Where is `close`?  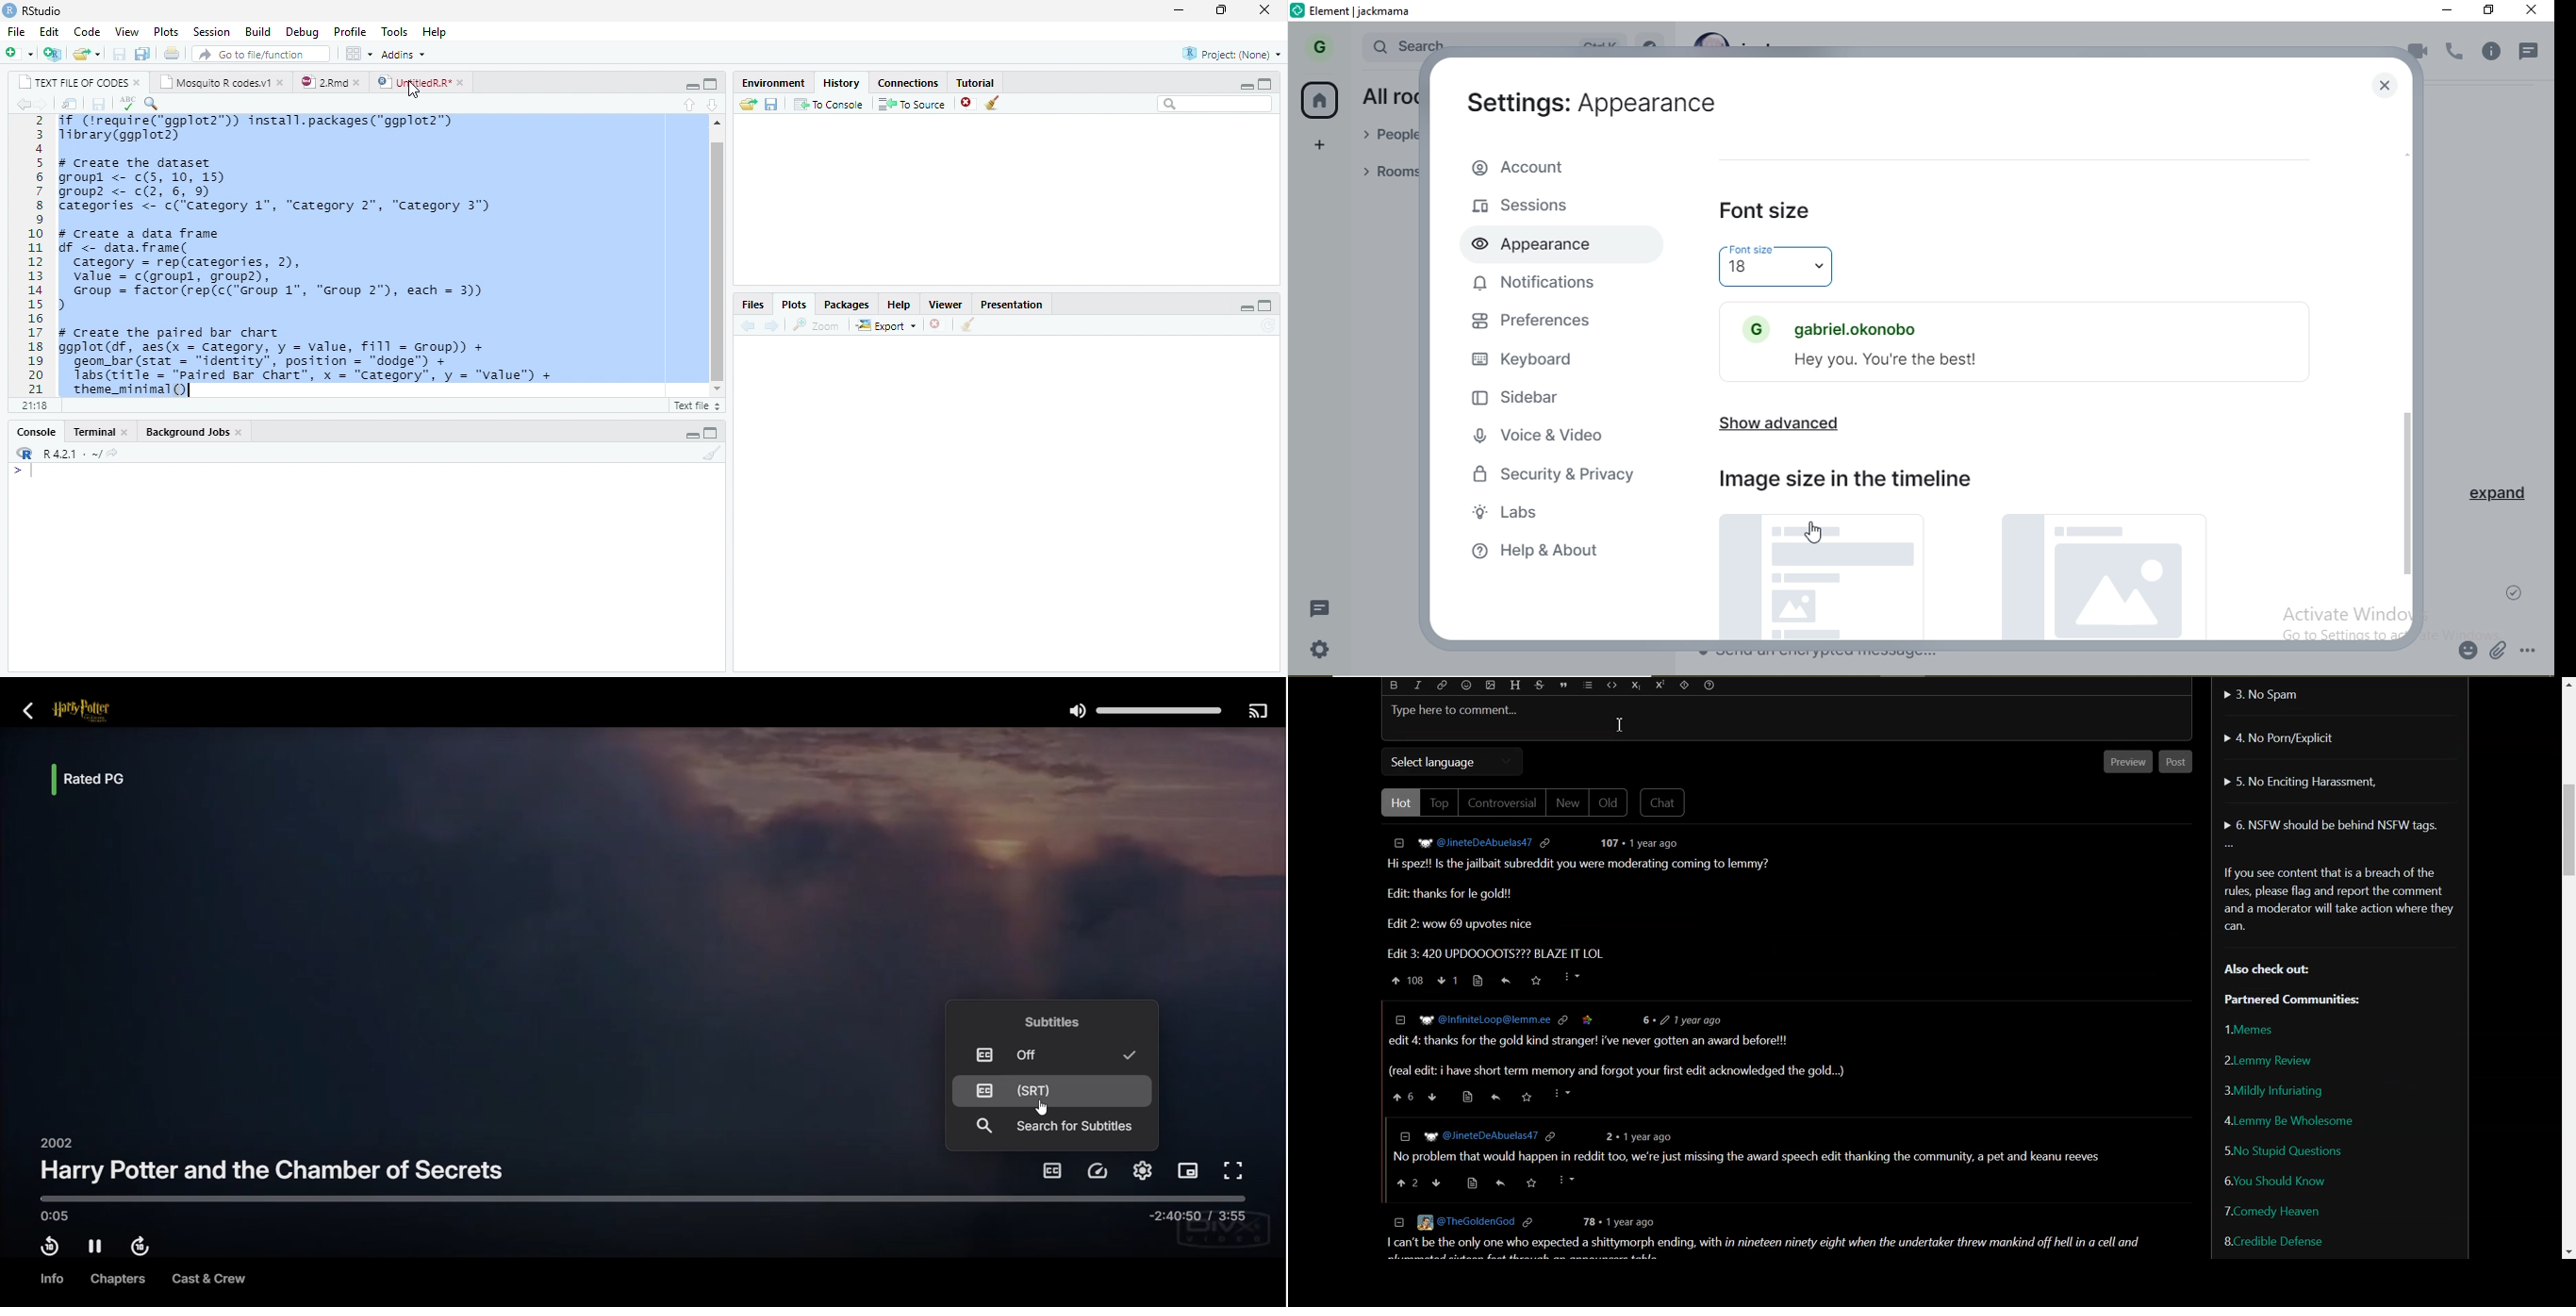
close is located at coordinates (138, 84).